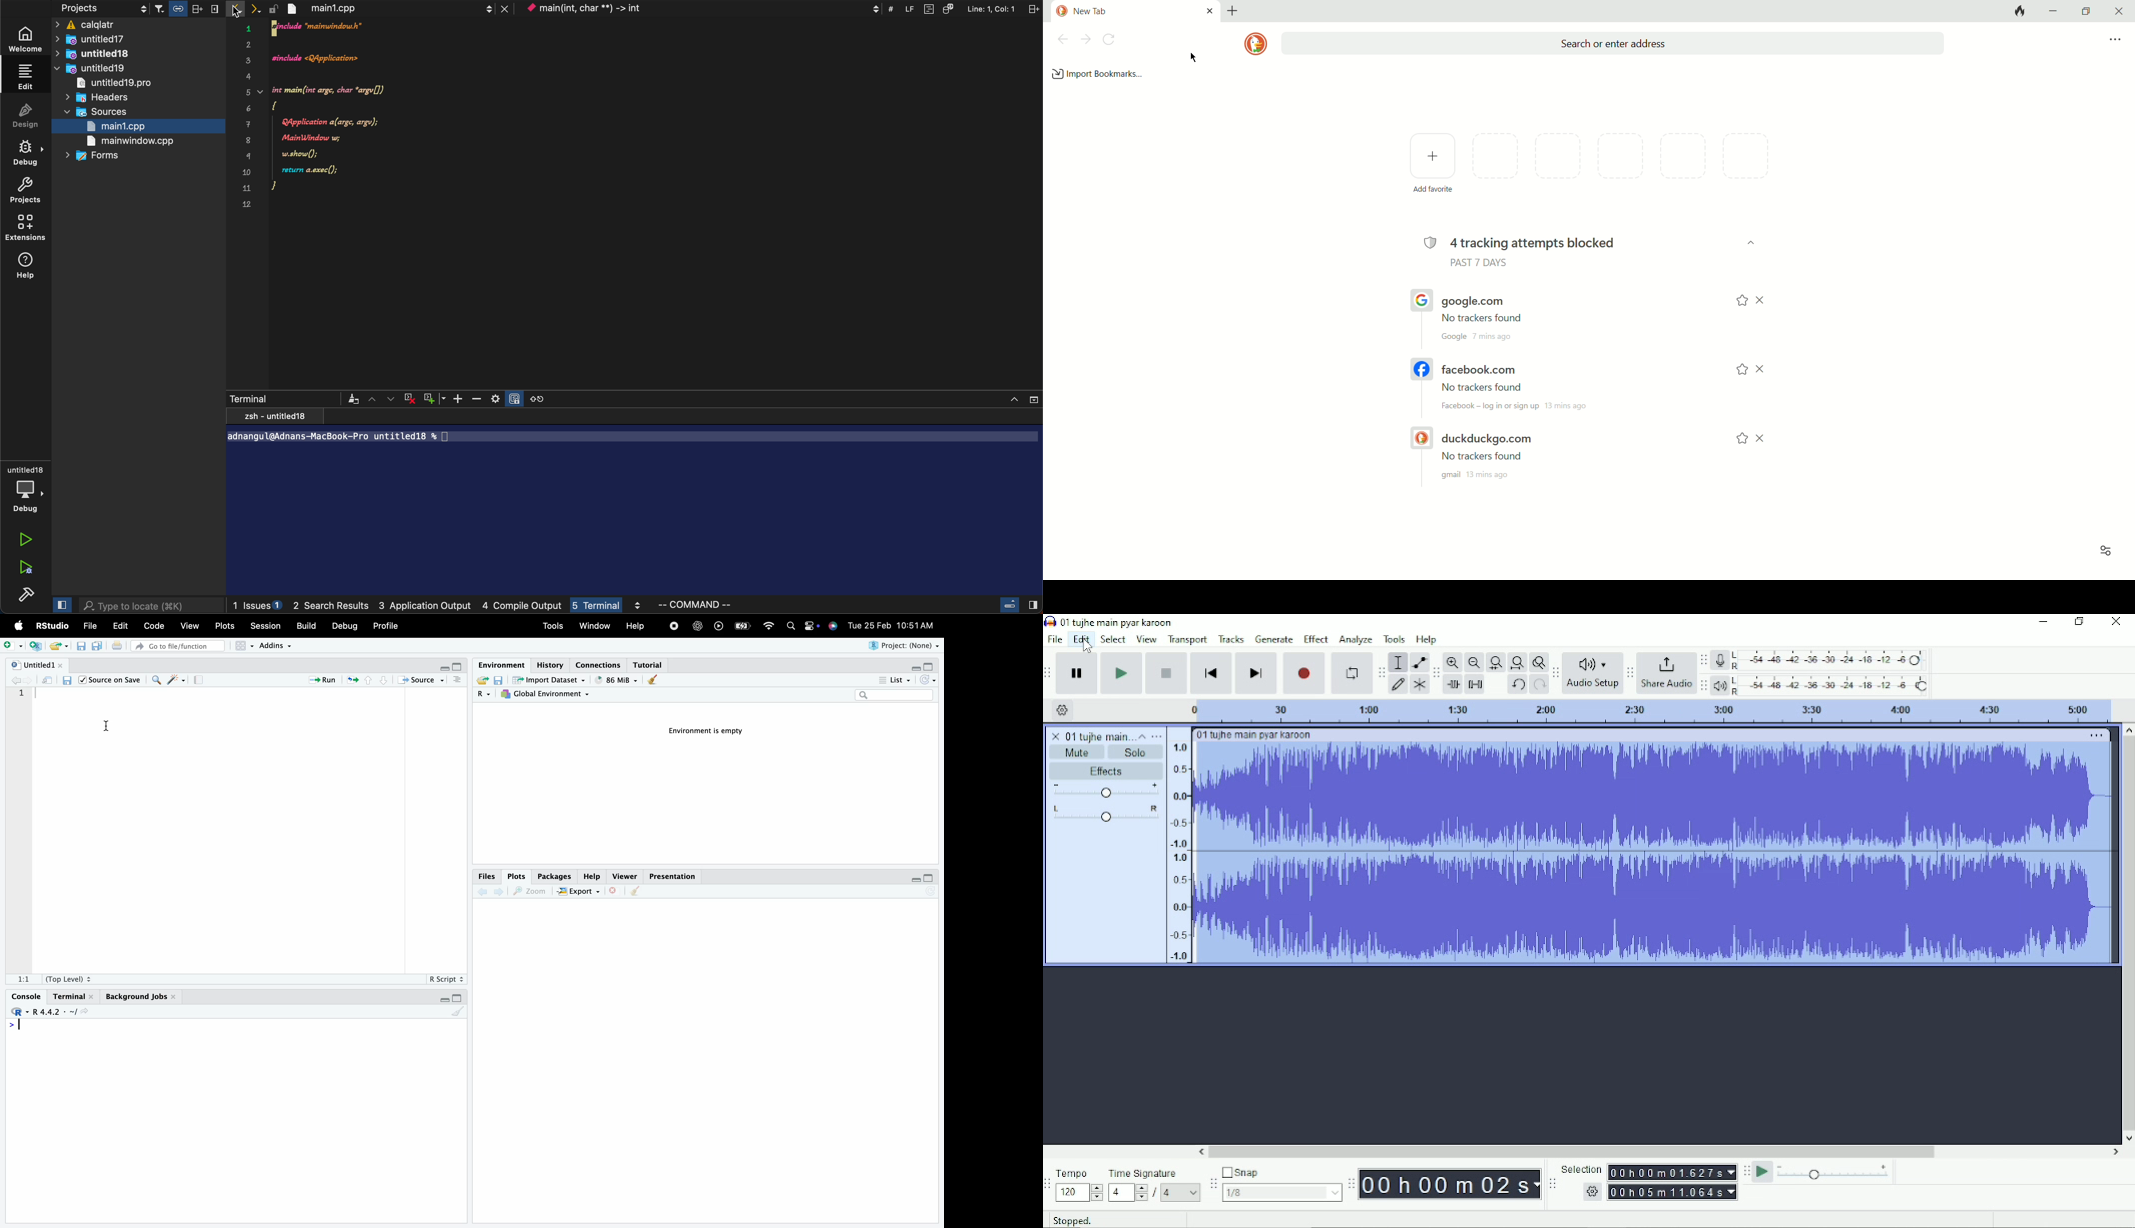 This screenshot has height=1232, width=2156. I want to click on save environment variables, so click(498, 679).